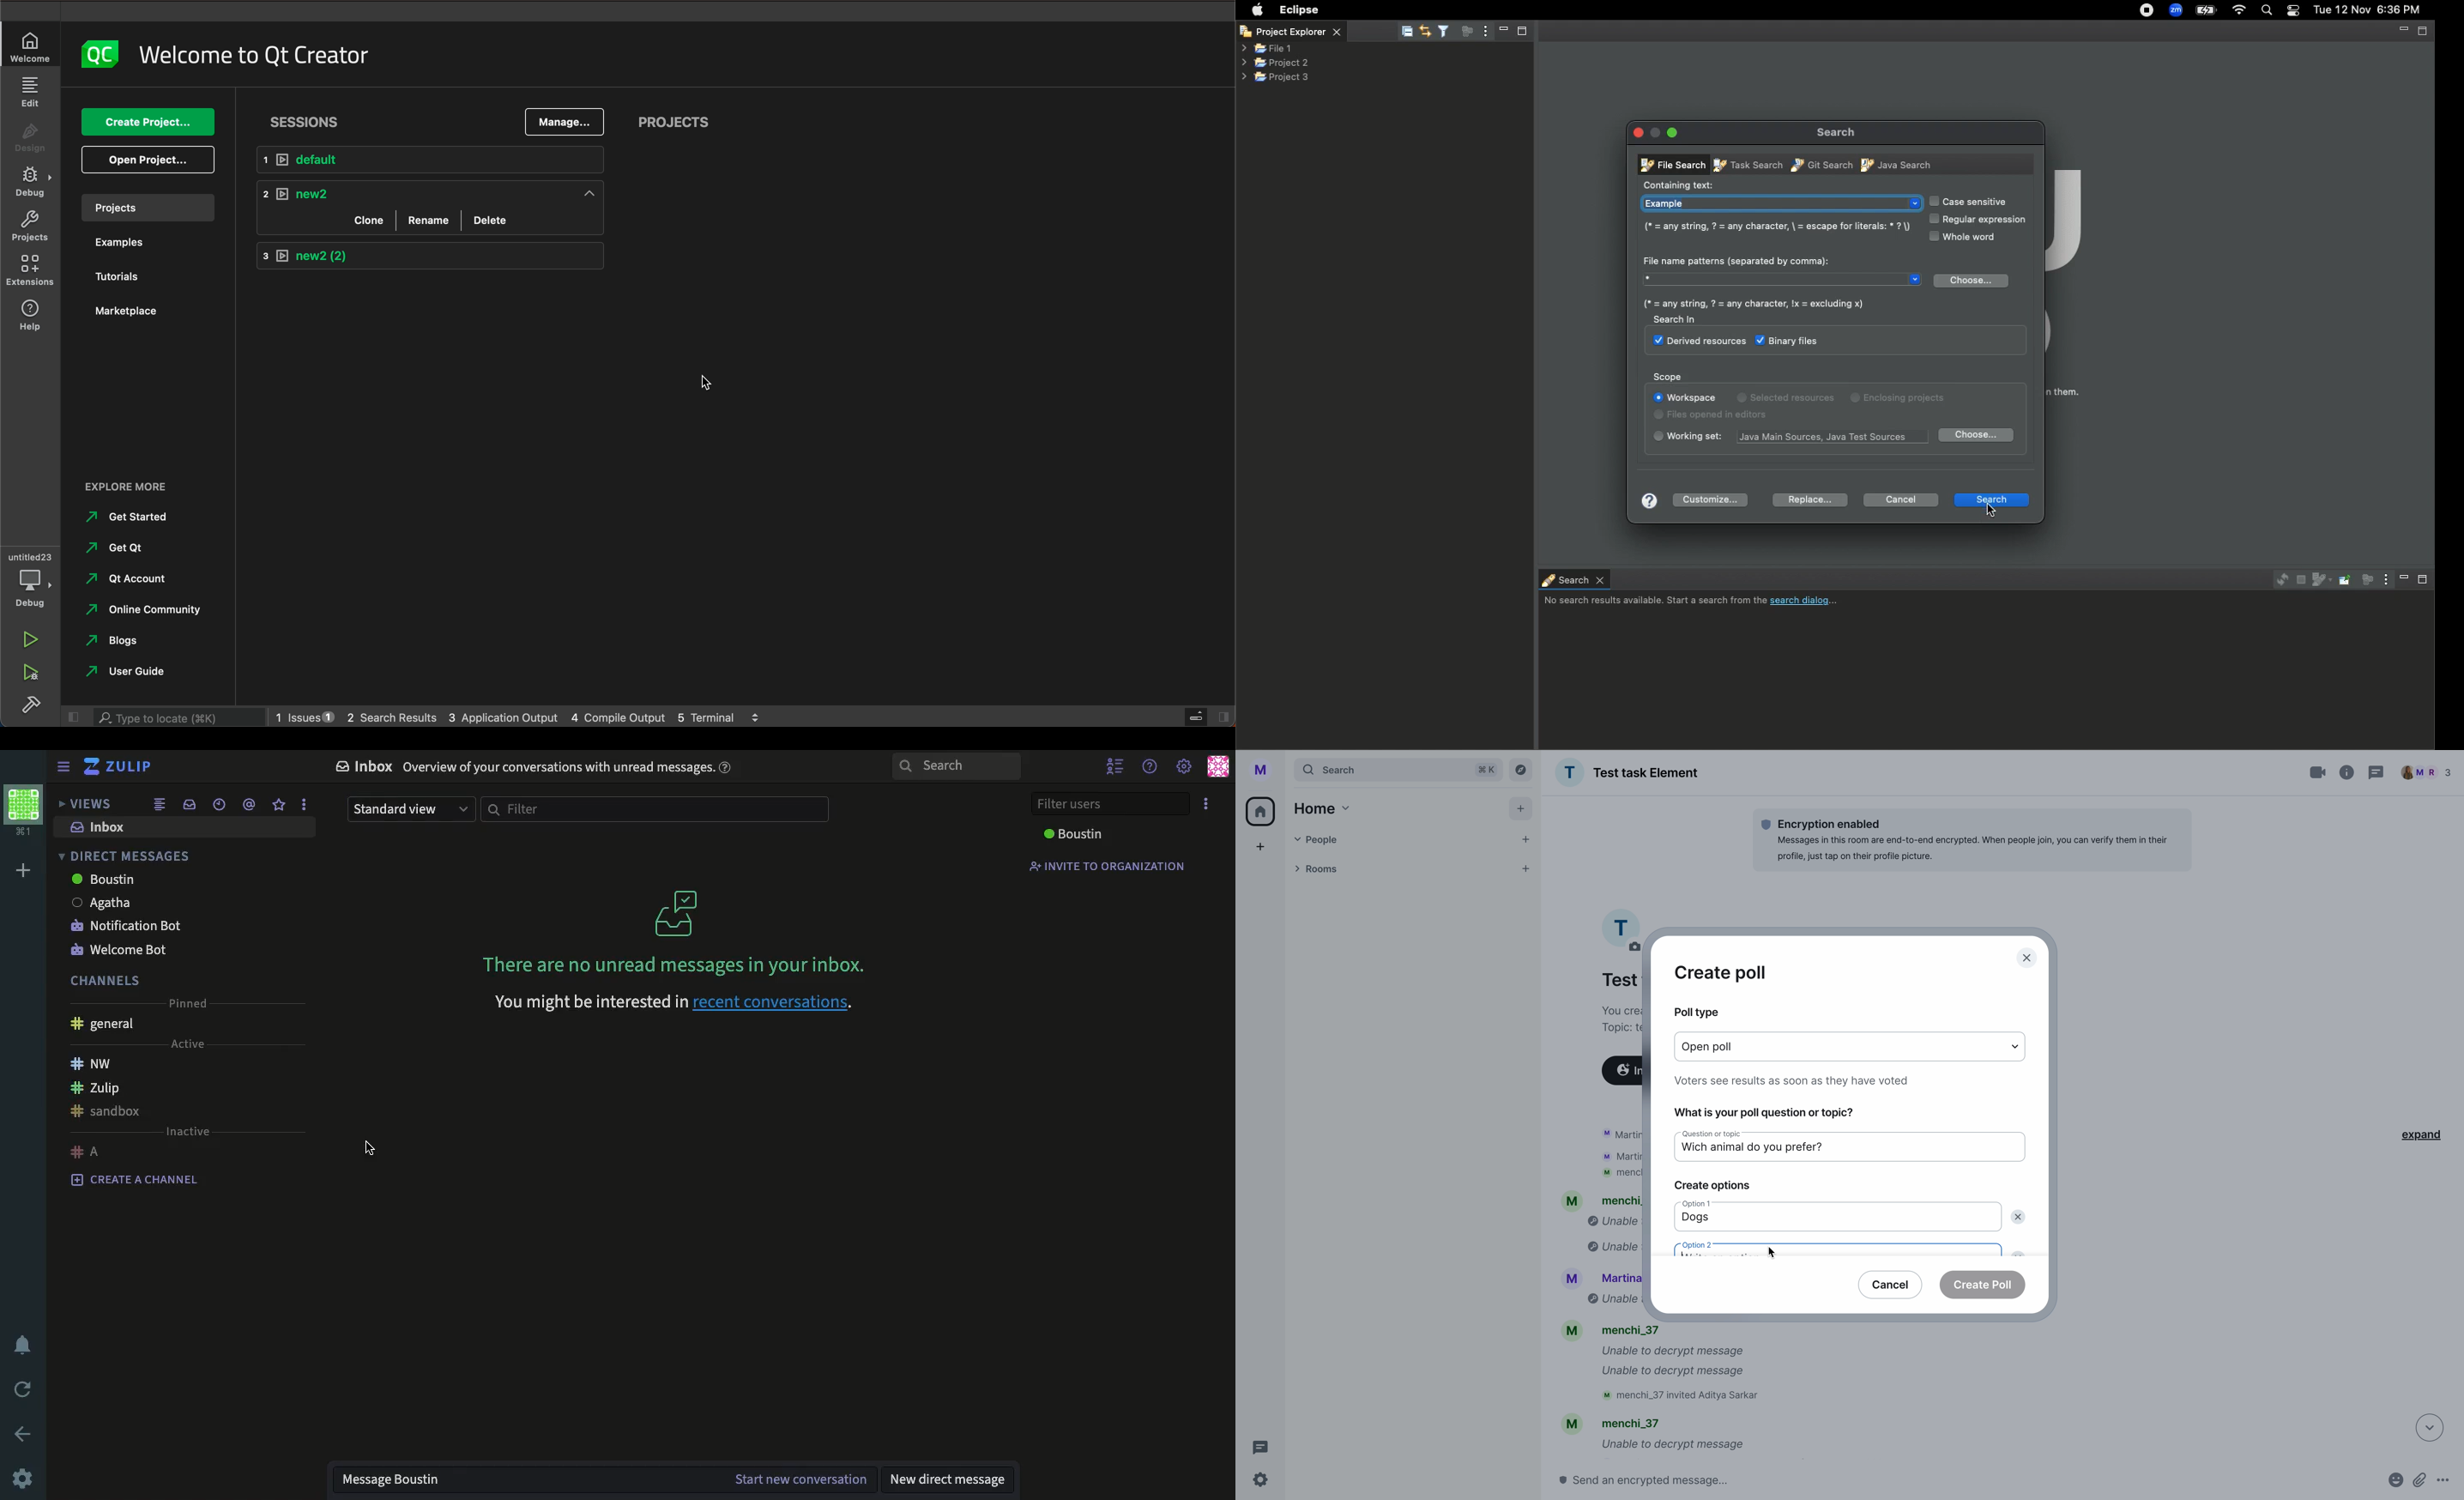 Image resolution: width=2464 pixels, height=1512 pixels. What do you see at coordinates (279, 805) in the screenshot?
I see `favorite` at bounding box center [279, 805].